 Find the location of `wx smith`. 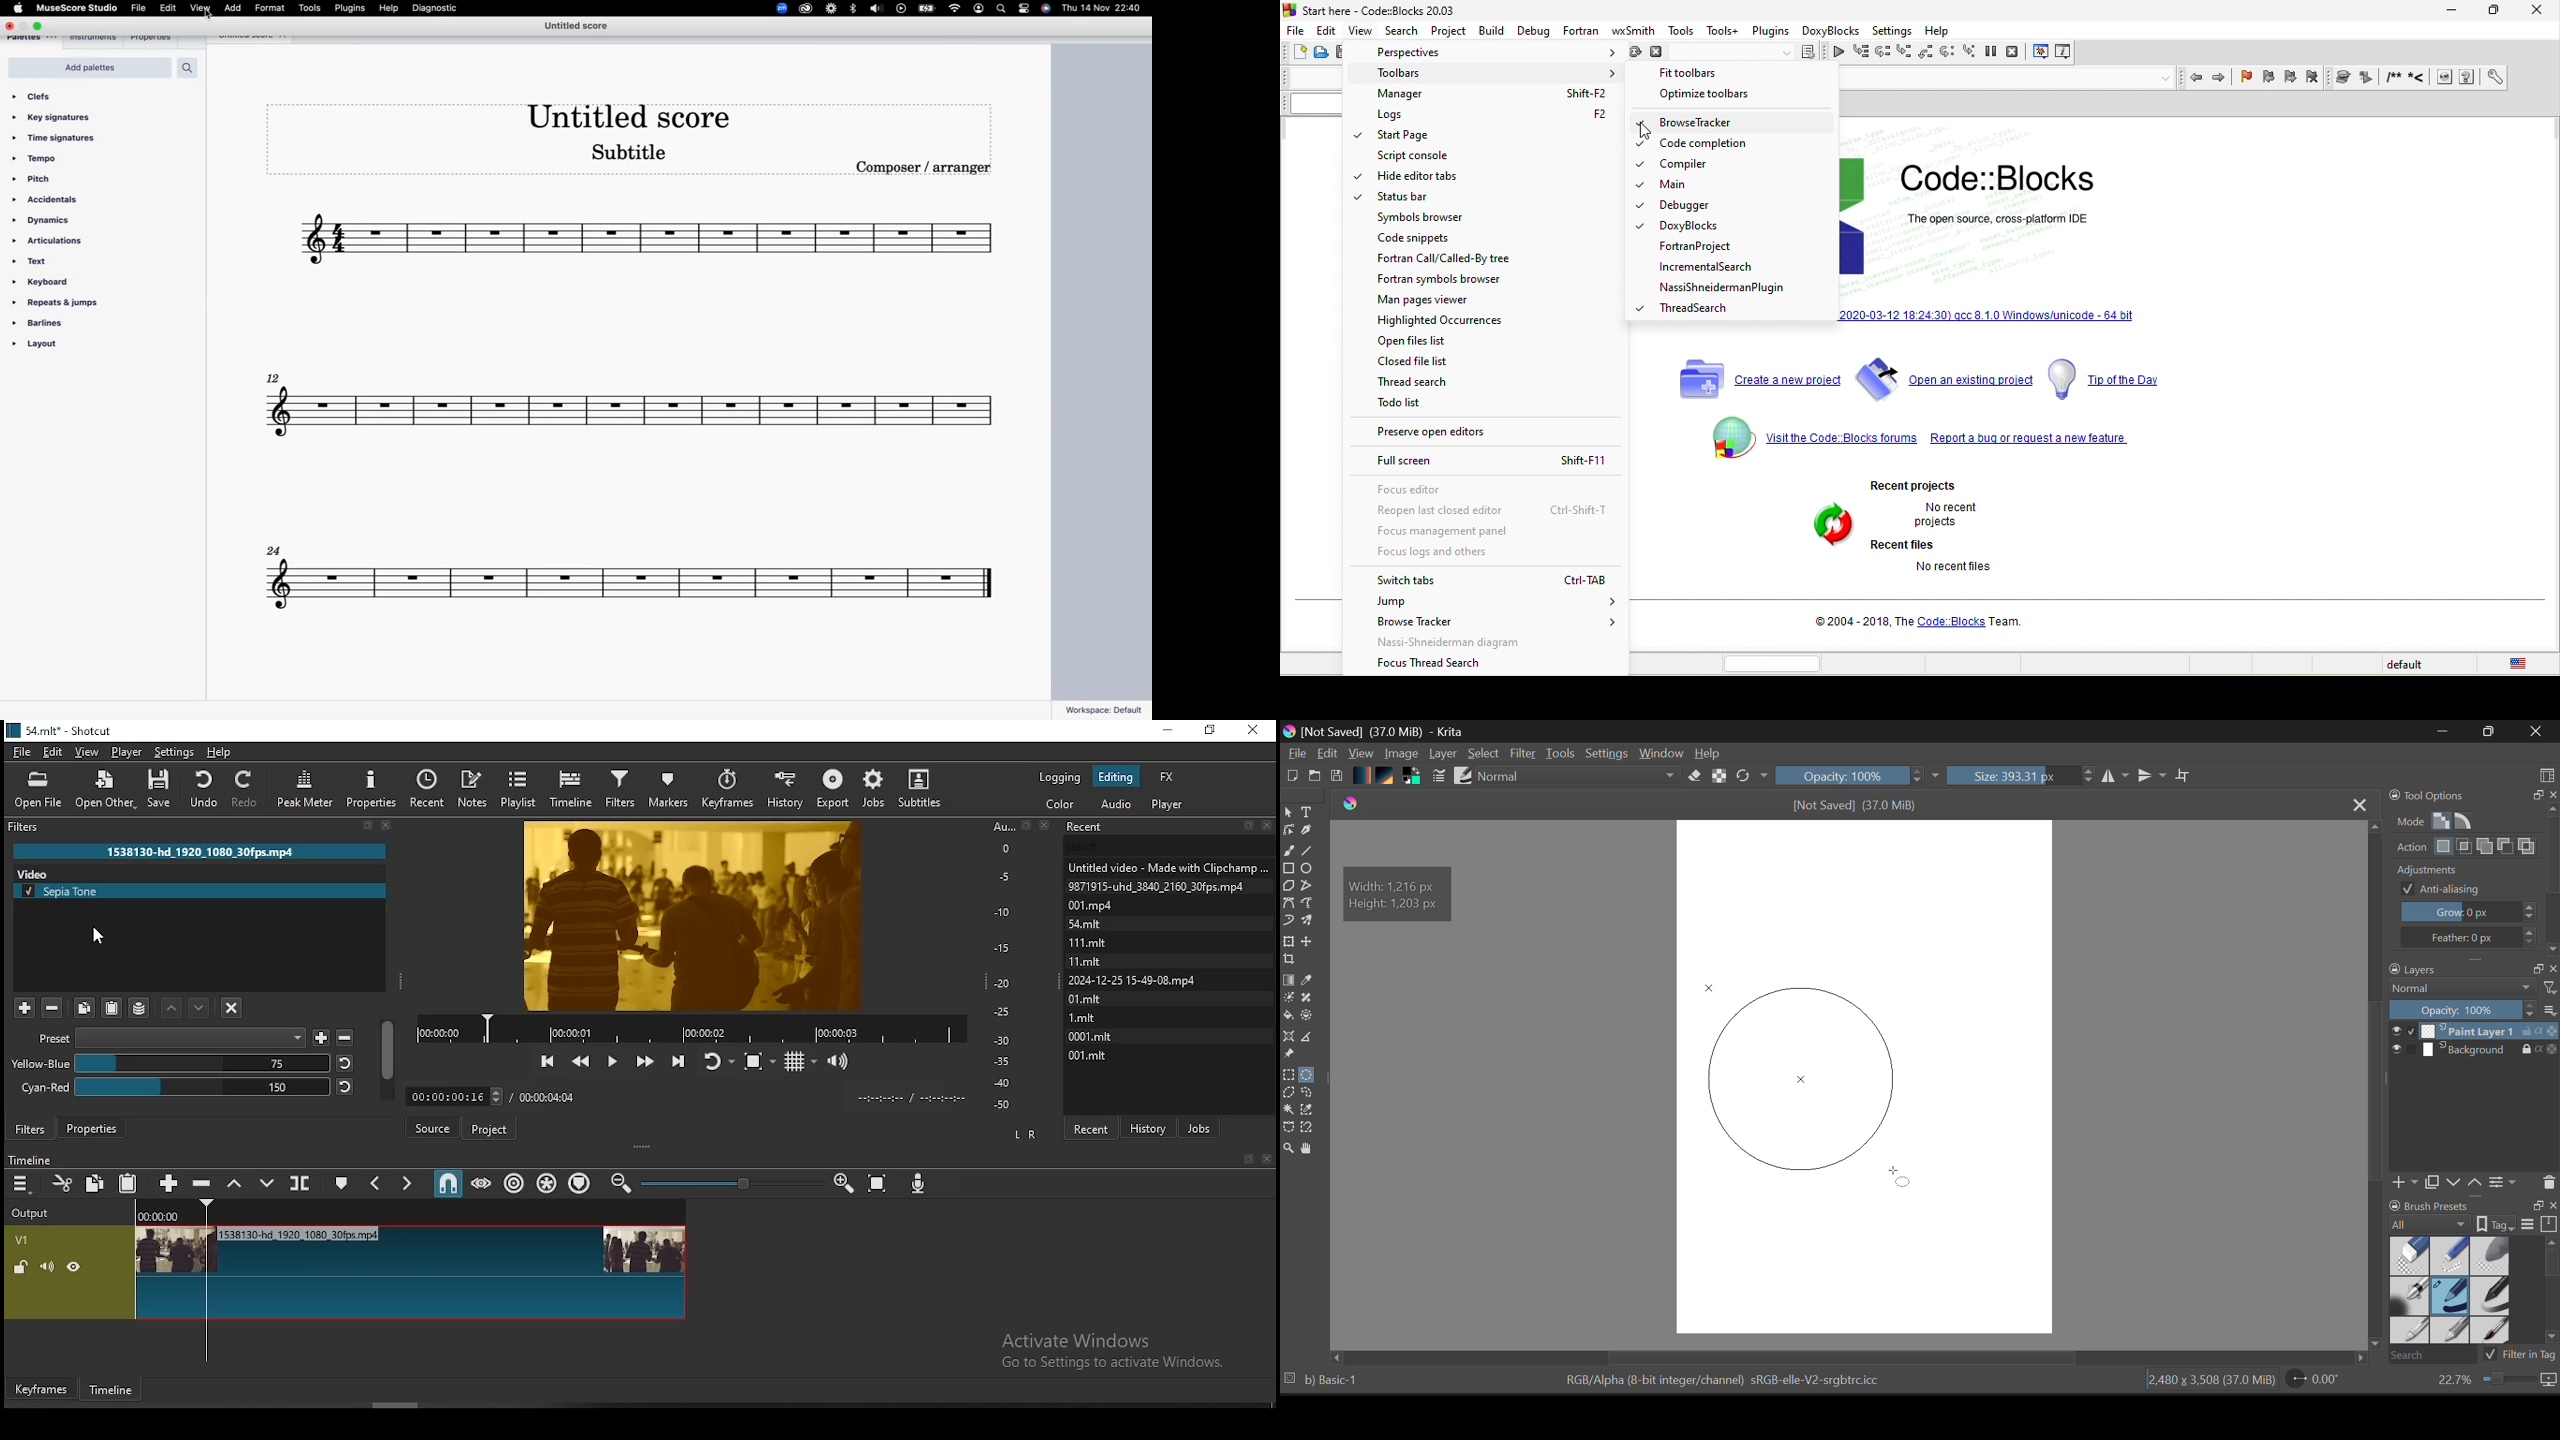

wx smith is located at coordinates (1631, 31).